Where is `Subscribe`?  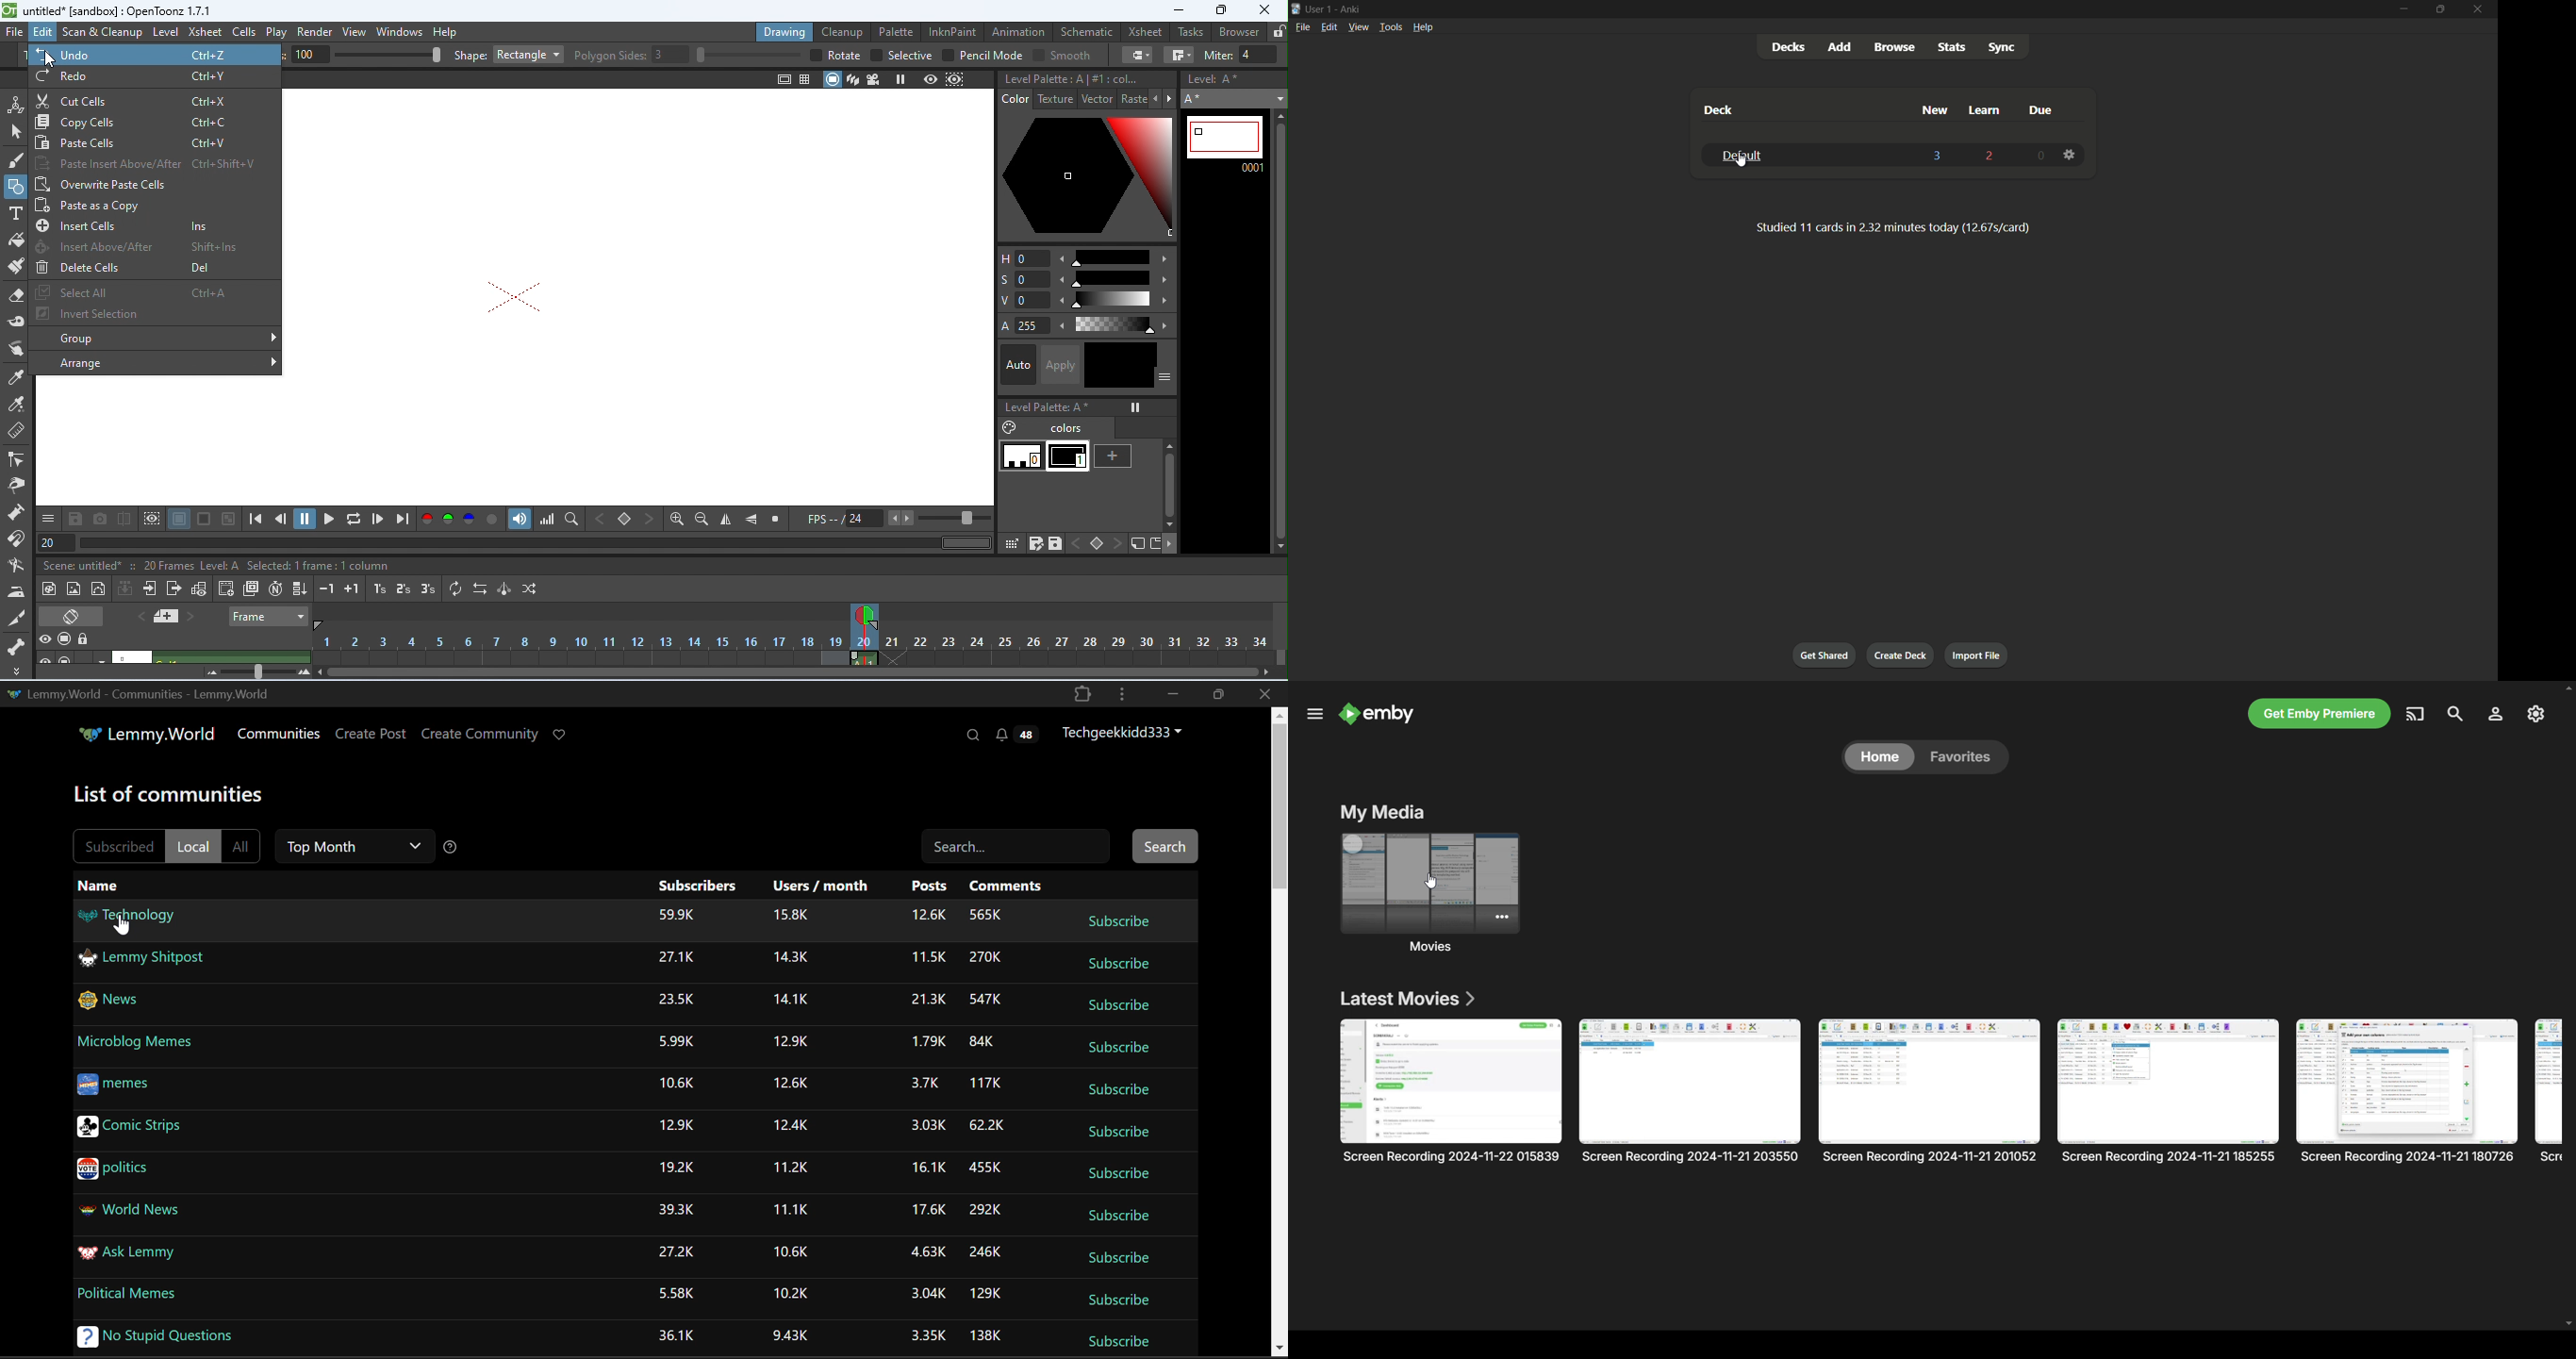
Subscribe is located at coordinates (1118, 1049).